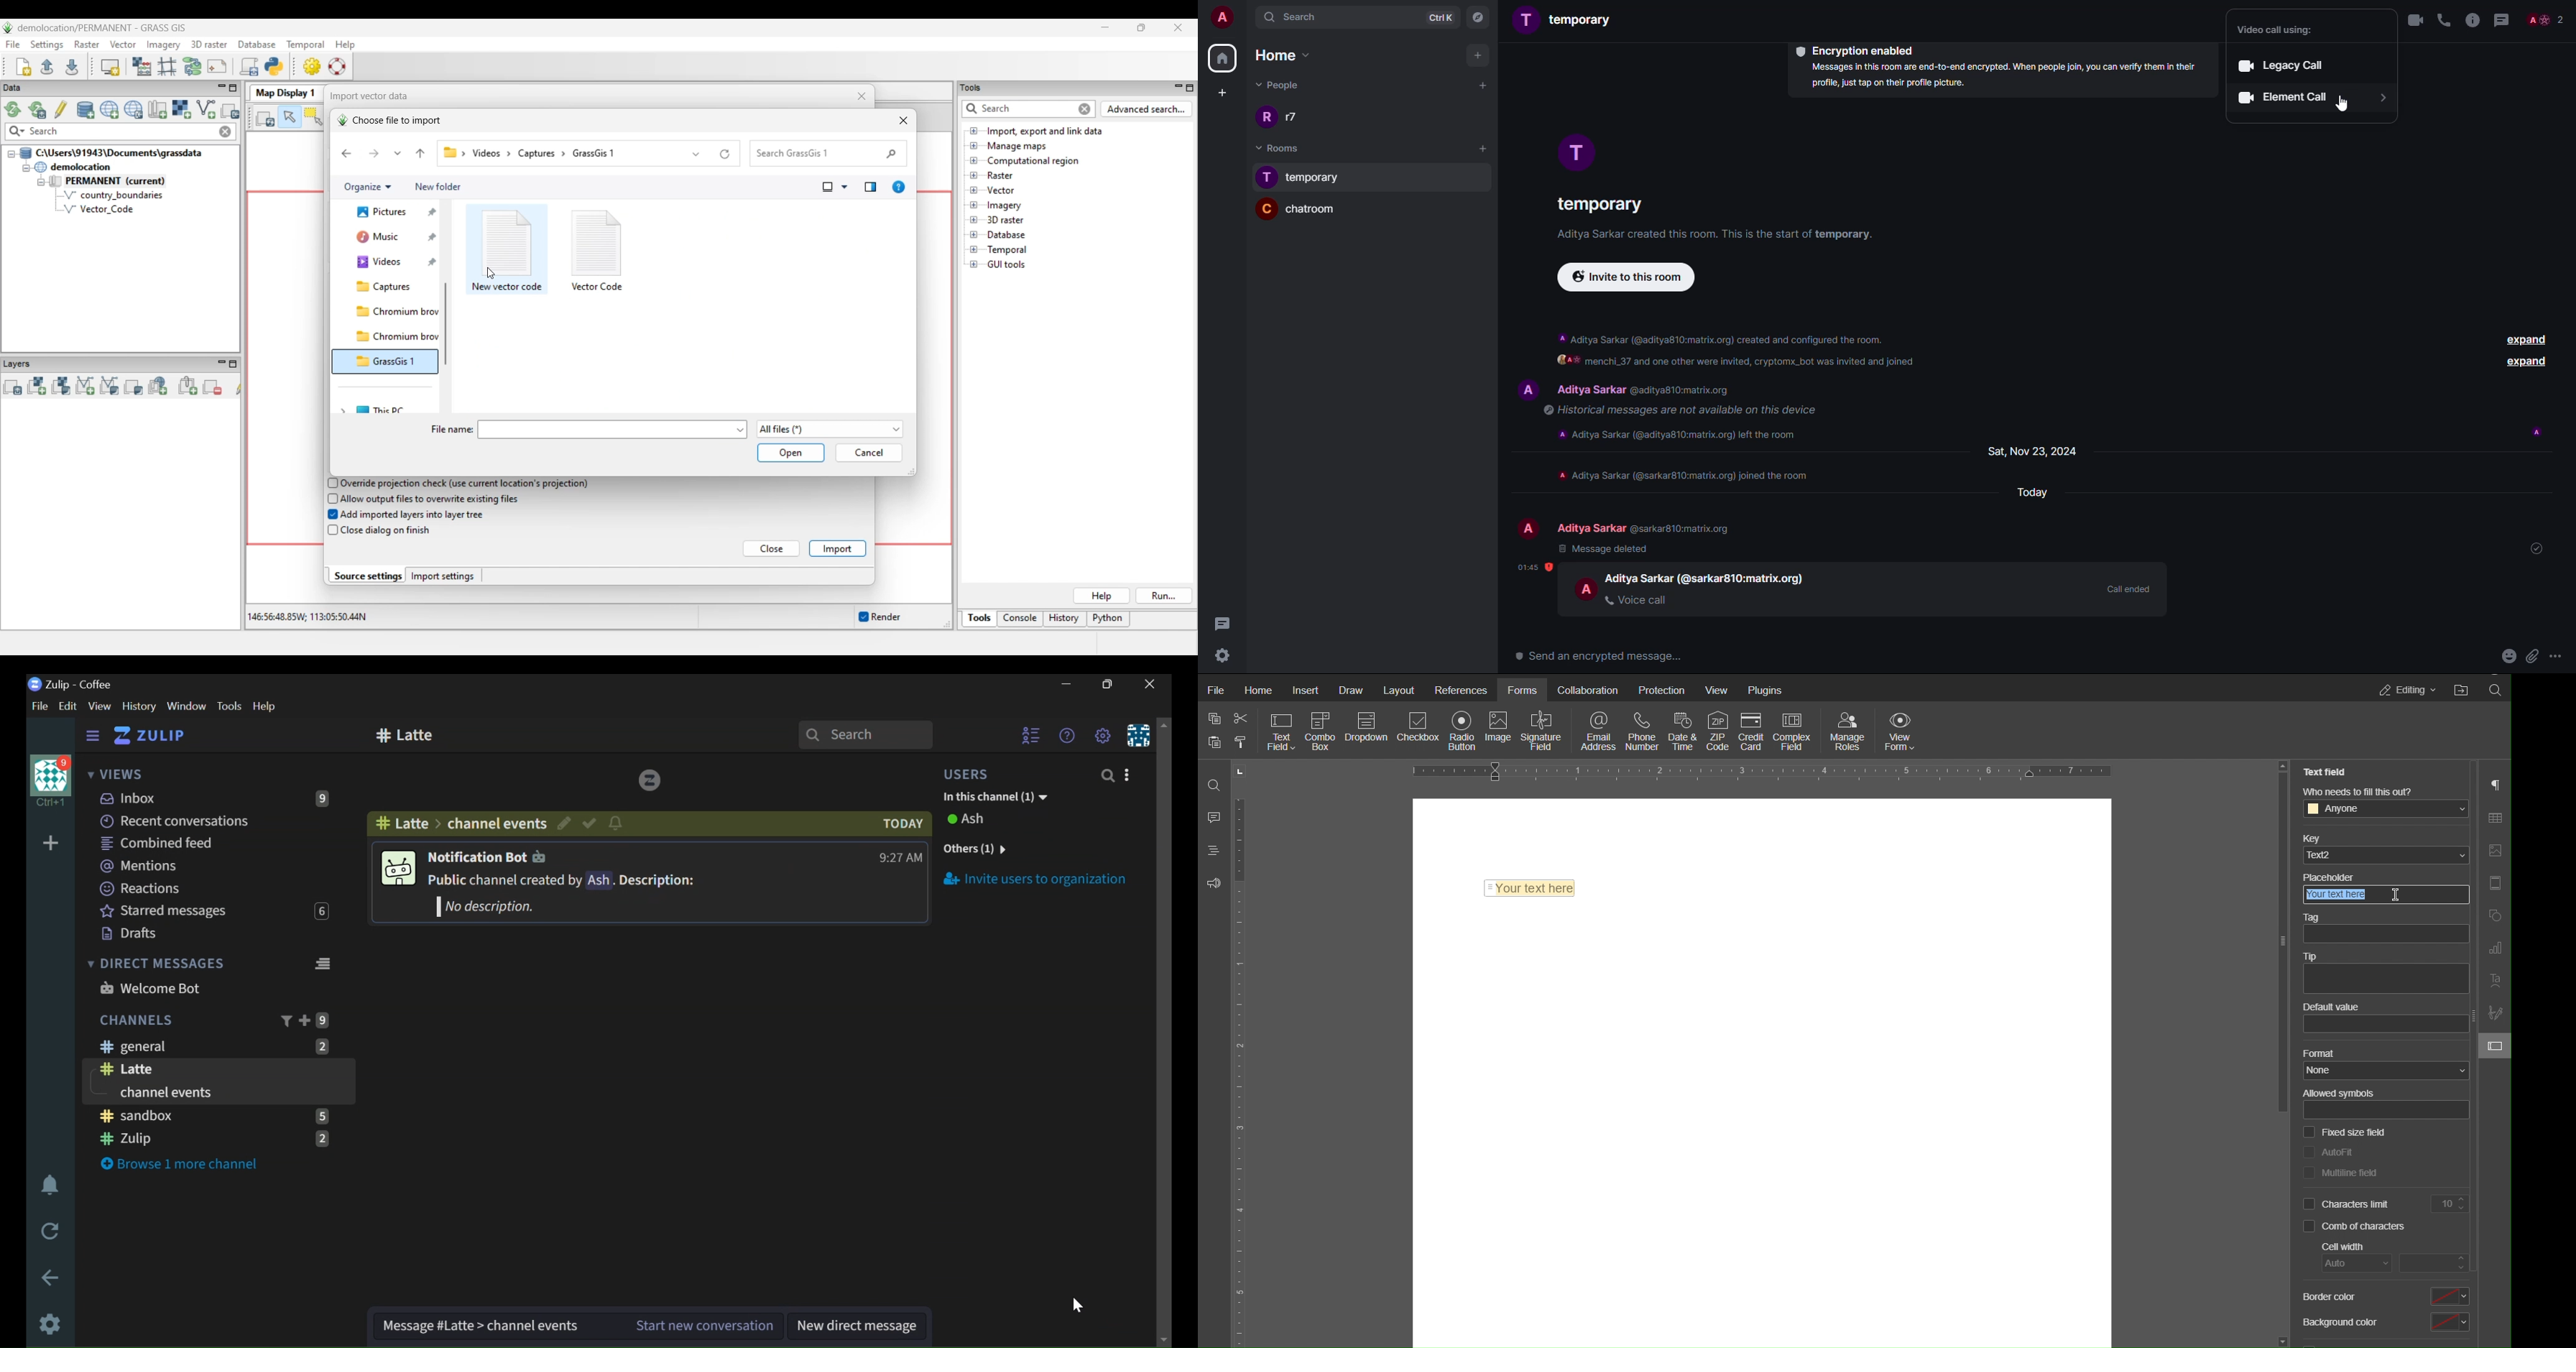 Image resolution: width=2576 pixels, height=1372 pixels. Describe the element at coordinates (50, 1186) in the screenshot. I see `ENABLE DO NOT DISTURBE` at that location.